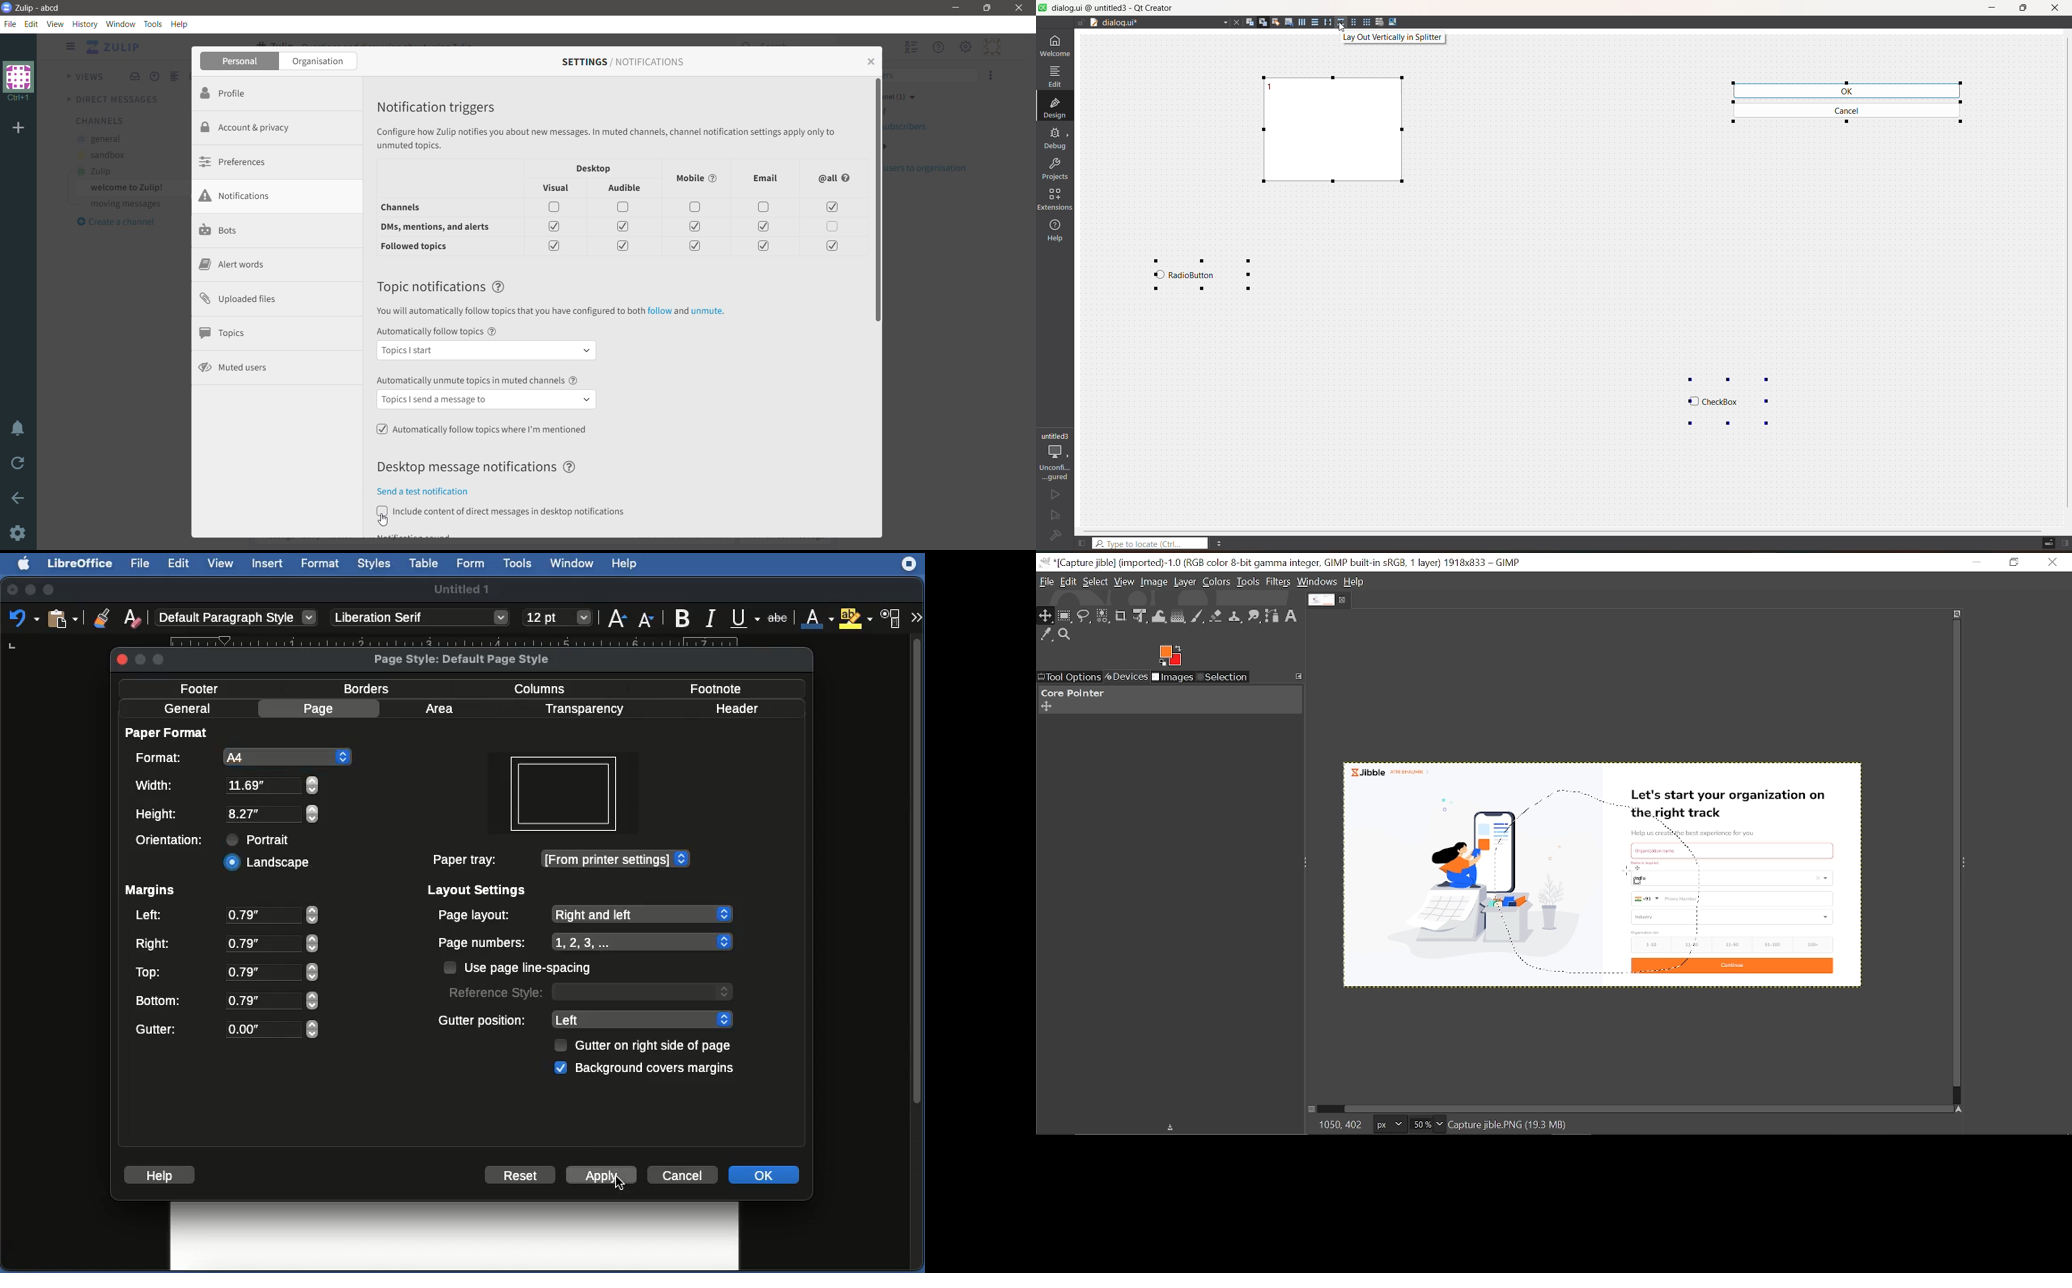 The image size is (2072, 1288). Describe the element at coordinates (616, 859) in the screenshot. I see `Printer settings` at that location.